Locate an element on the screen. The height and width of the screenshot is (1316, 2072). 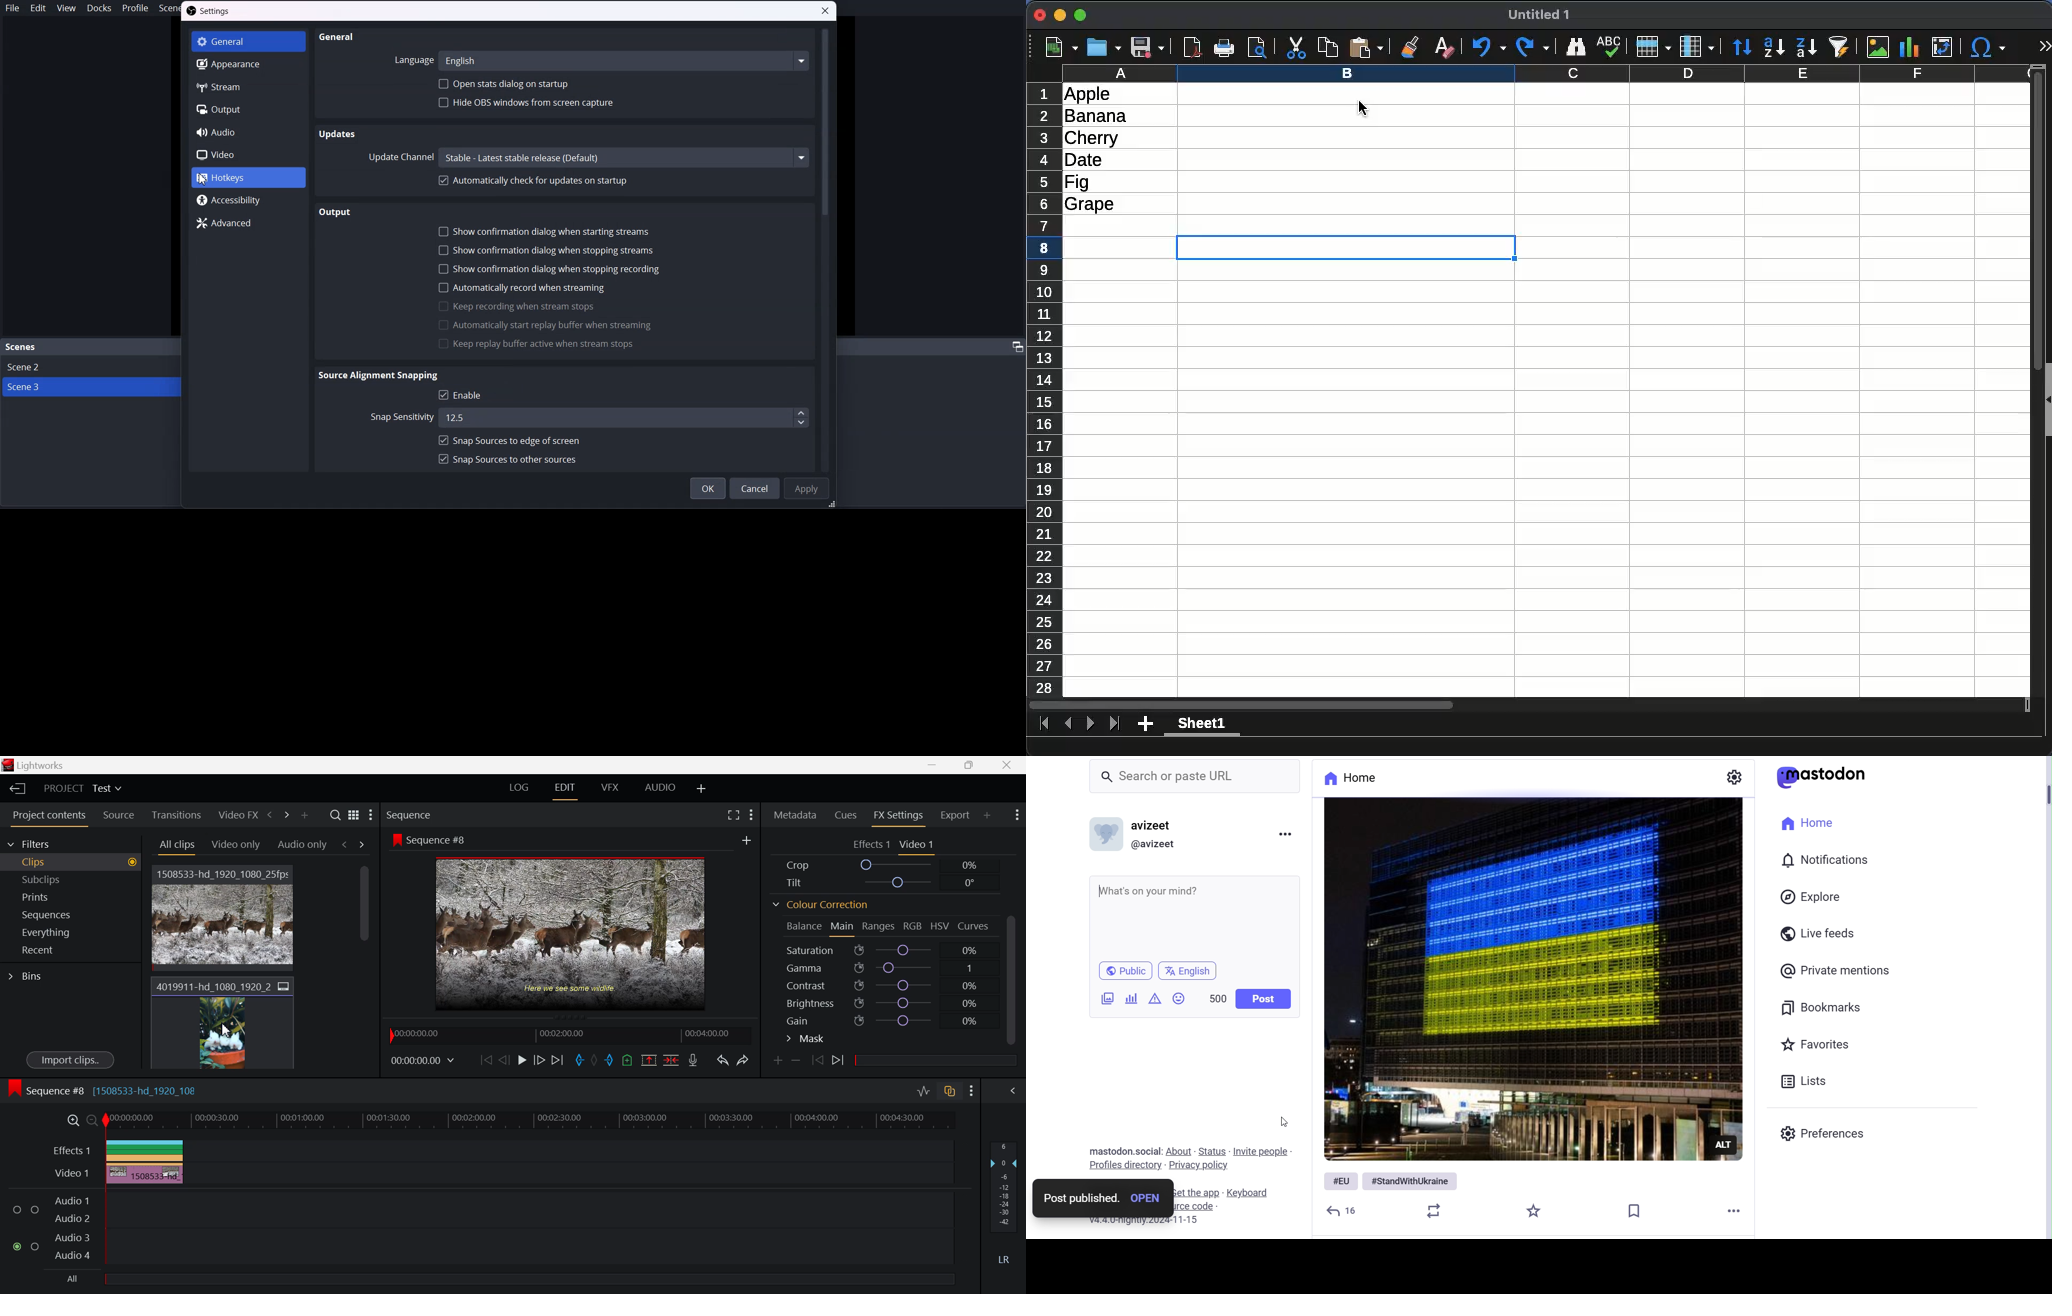
To Start is located at coordinates (486, 1061).